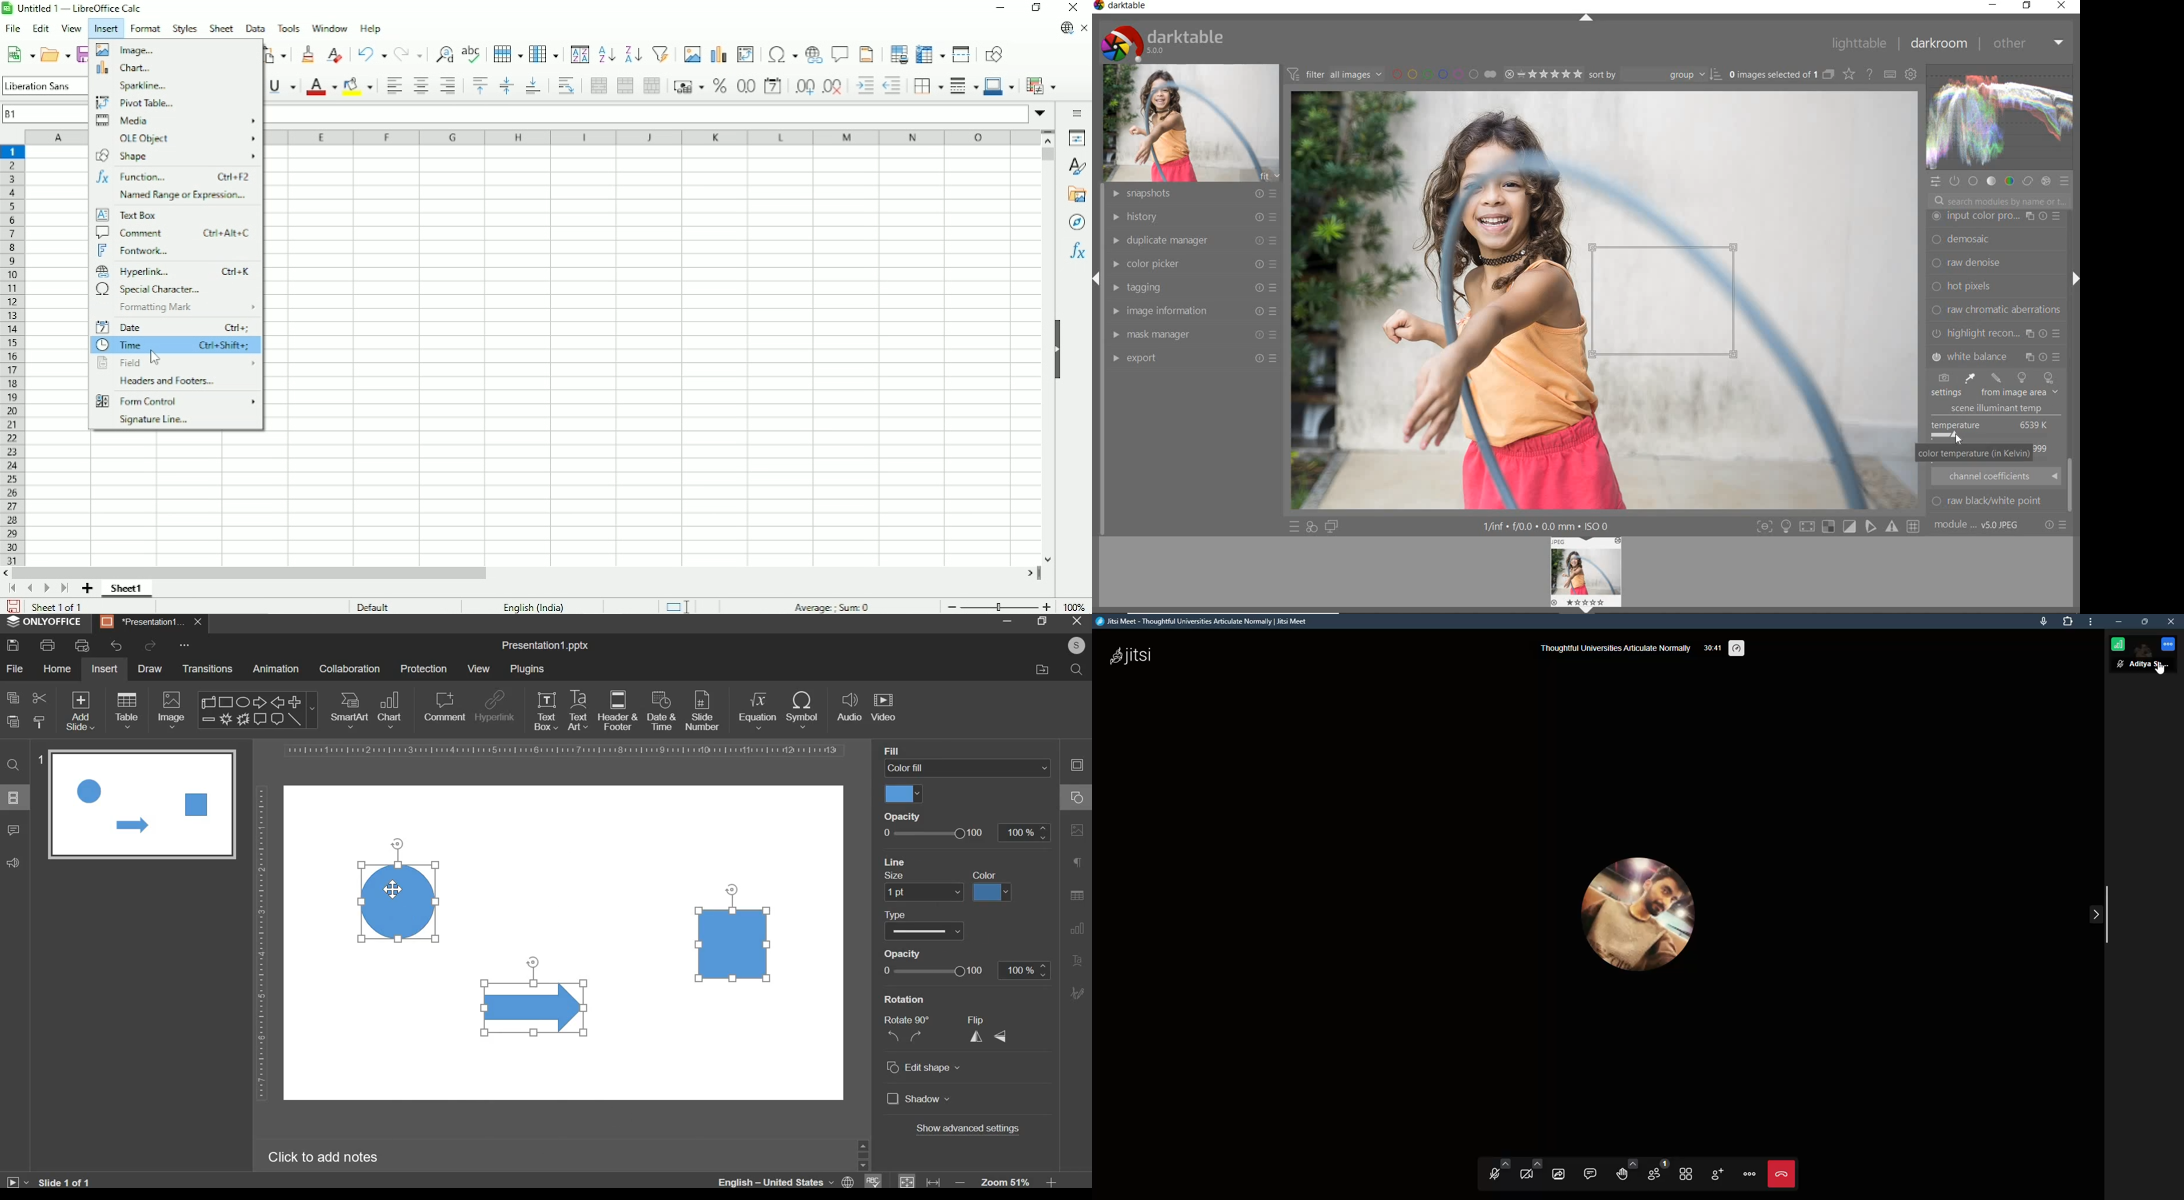 This screenshot has height=1204, width=2184. I want to click on redo, so click(149, 645).